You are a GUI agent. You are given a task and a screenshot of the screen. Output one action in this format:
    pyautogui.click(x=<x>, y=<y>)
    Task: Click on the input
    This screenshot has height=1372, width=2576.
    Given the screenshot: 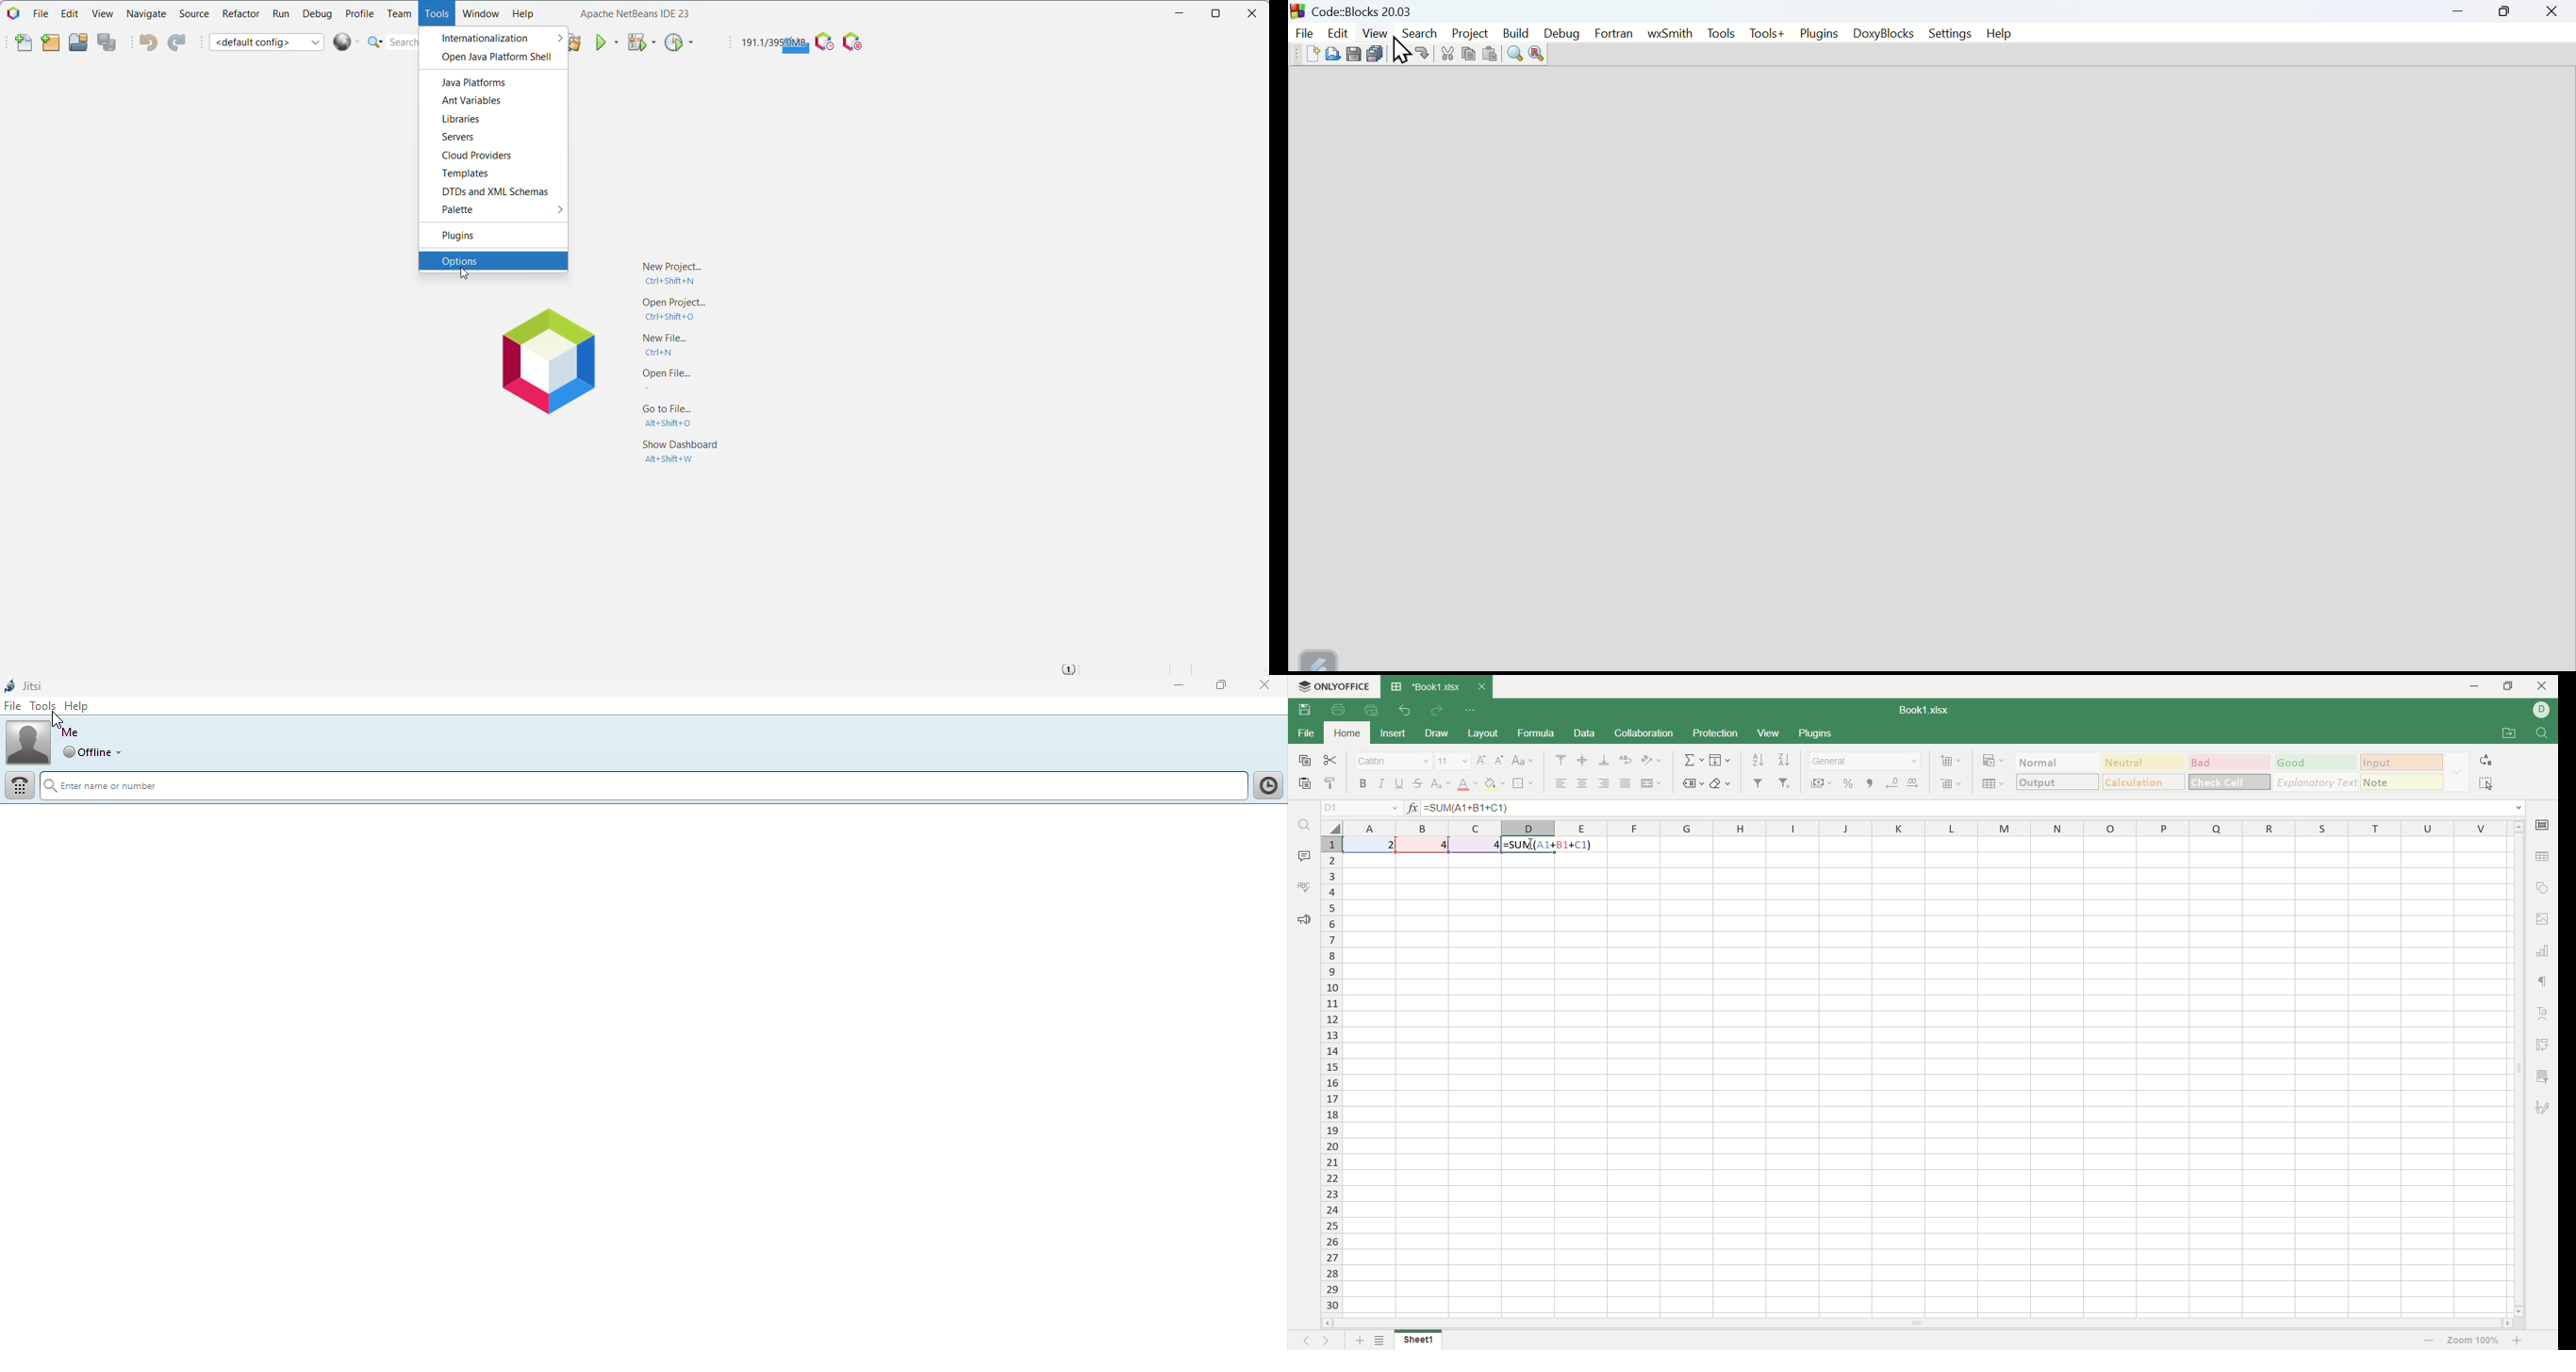 What is the action you would take?
    pyautogui.click(x=2401, y=761)
    